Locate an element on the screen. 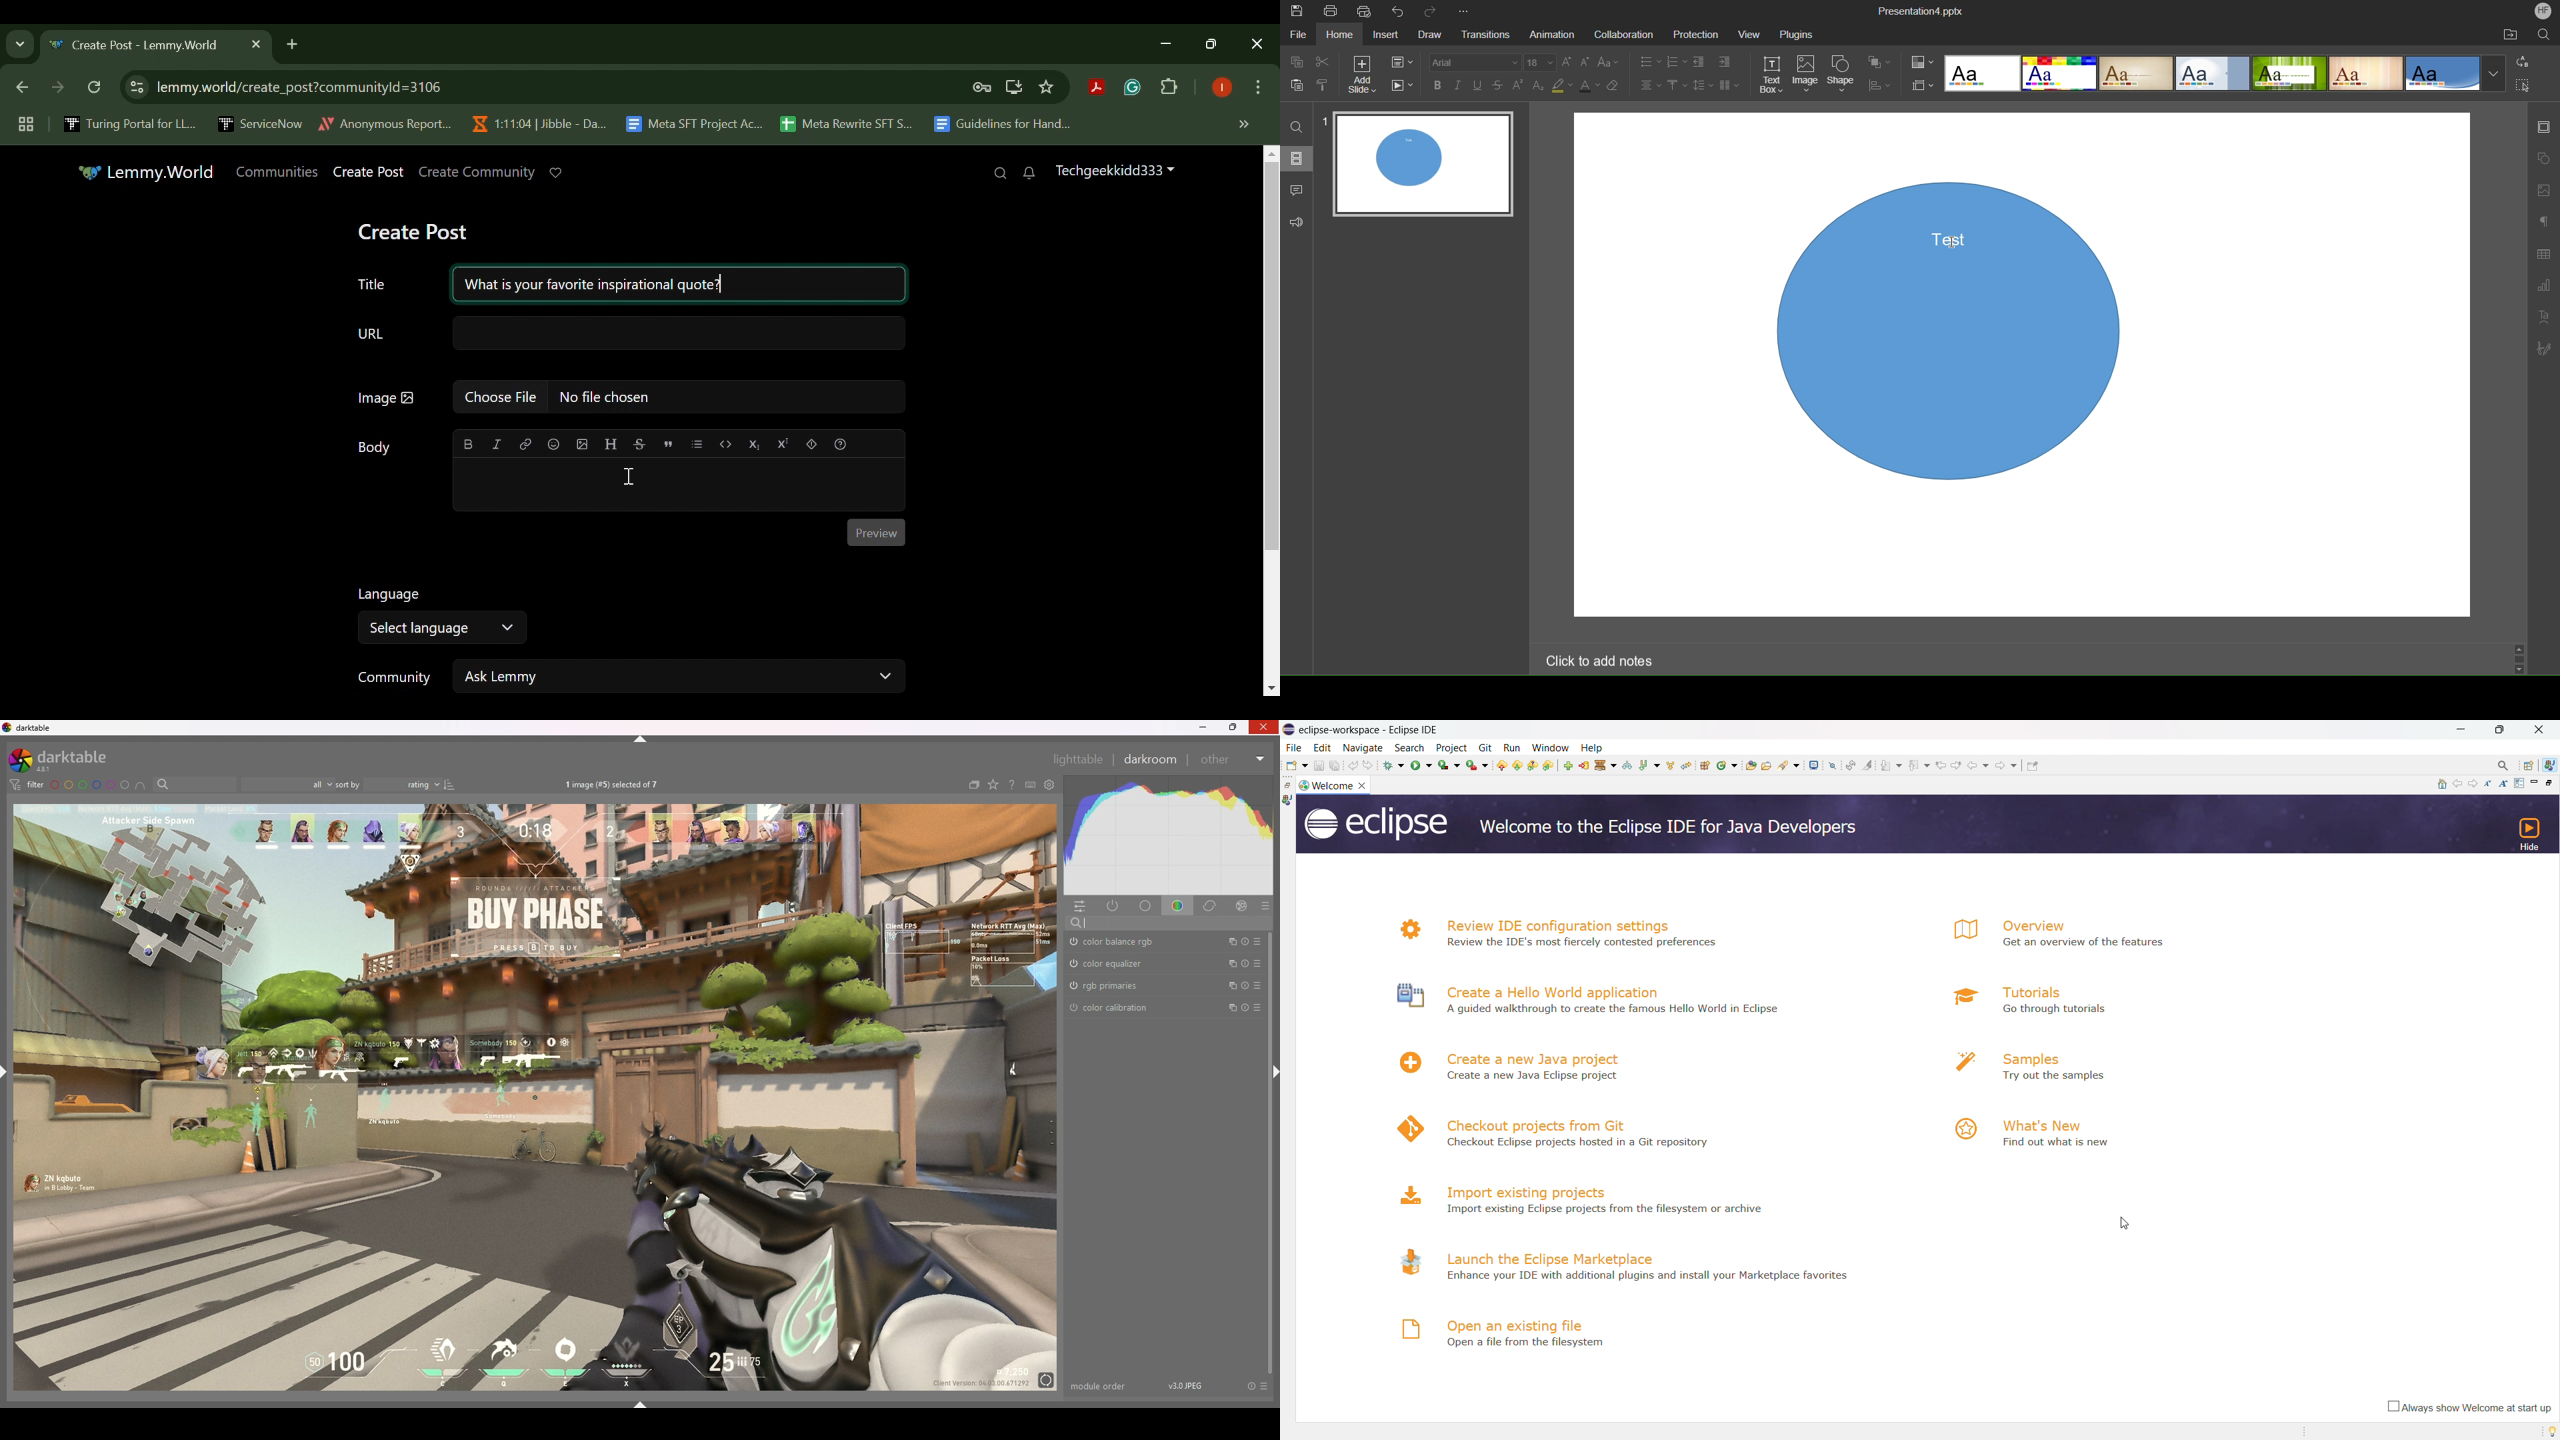 The width and height of the screenshot is (2576, 1456). Image Setting is located at coordinates (2543, 190).